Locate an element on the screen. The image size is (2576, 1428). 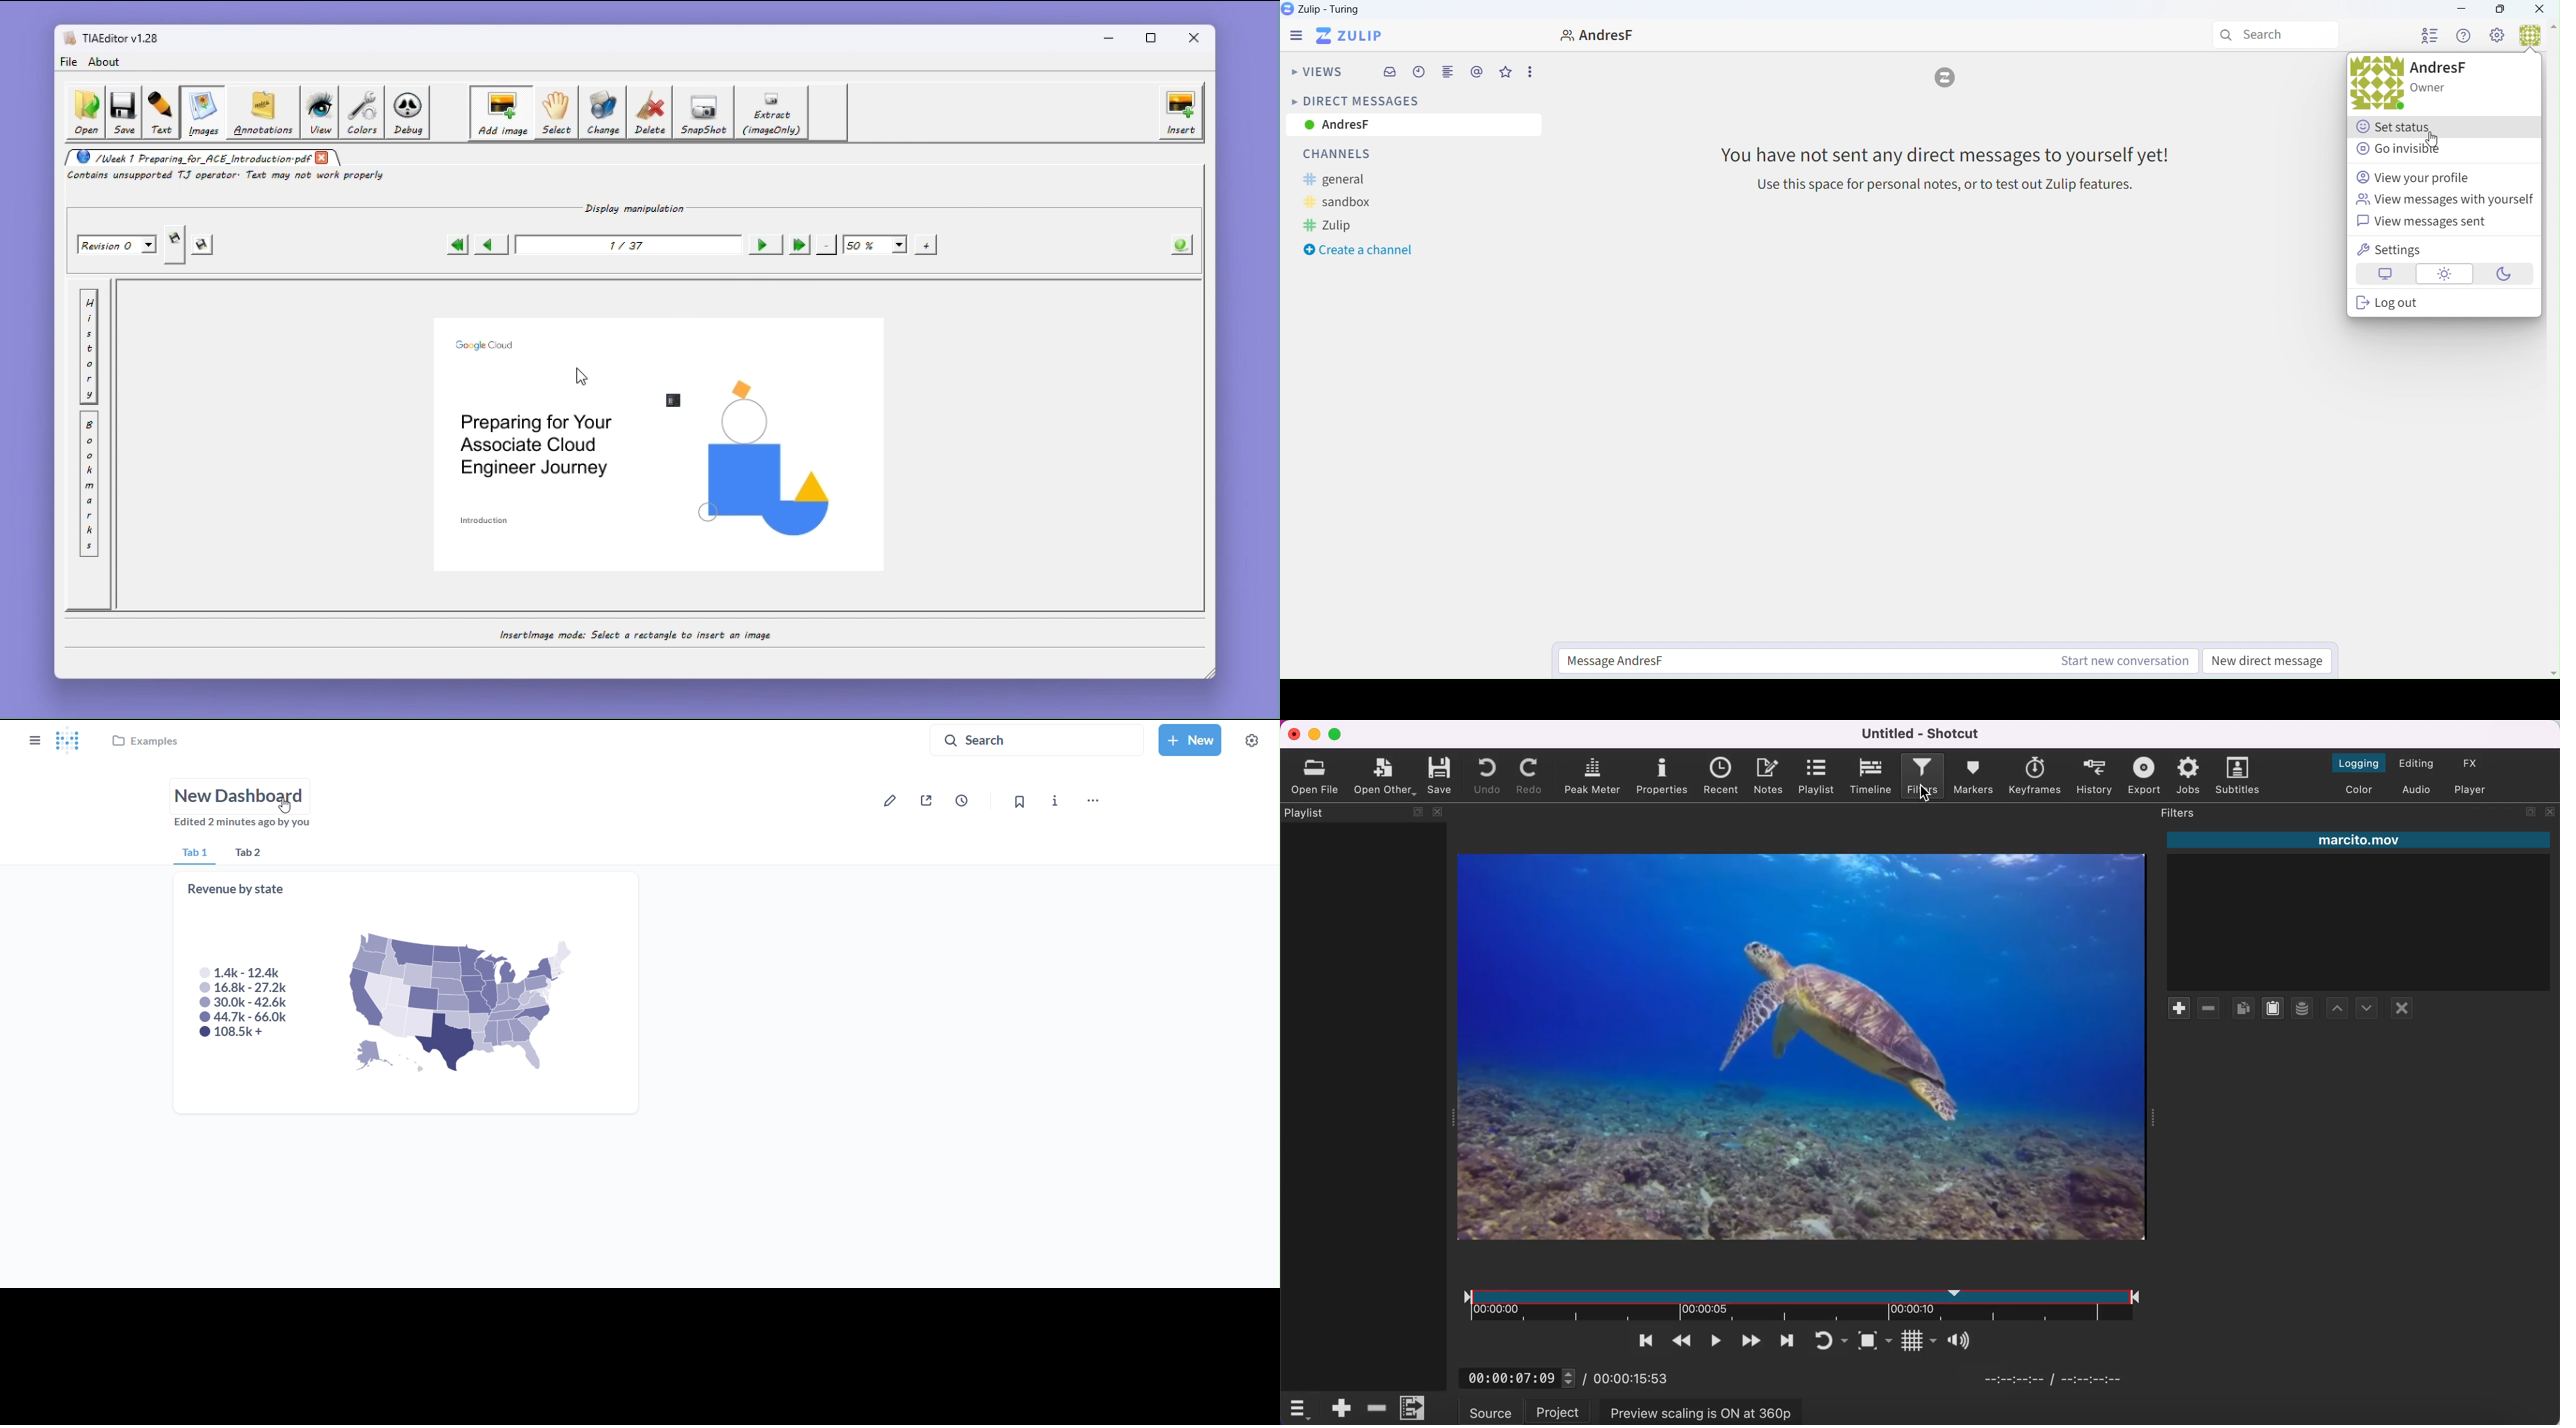
open file is located at coordinates (1313, 775).